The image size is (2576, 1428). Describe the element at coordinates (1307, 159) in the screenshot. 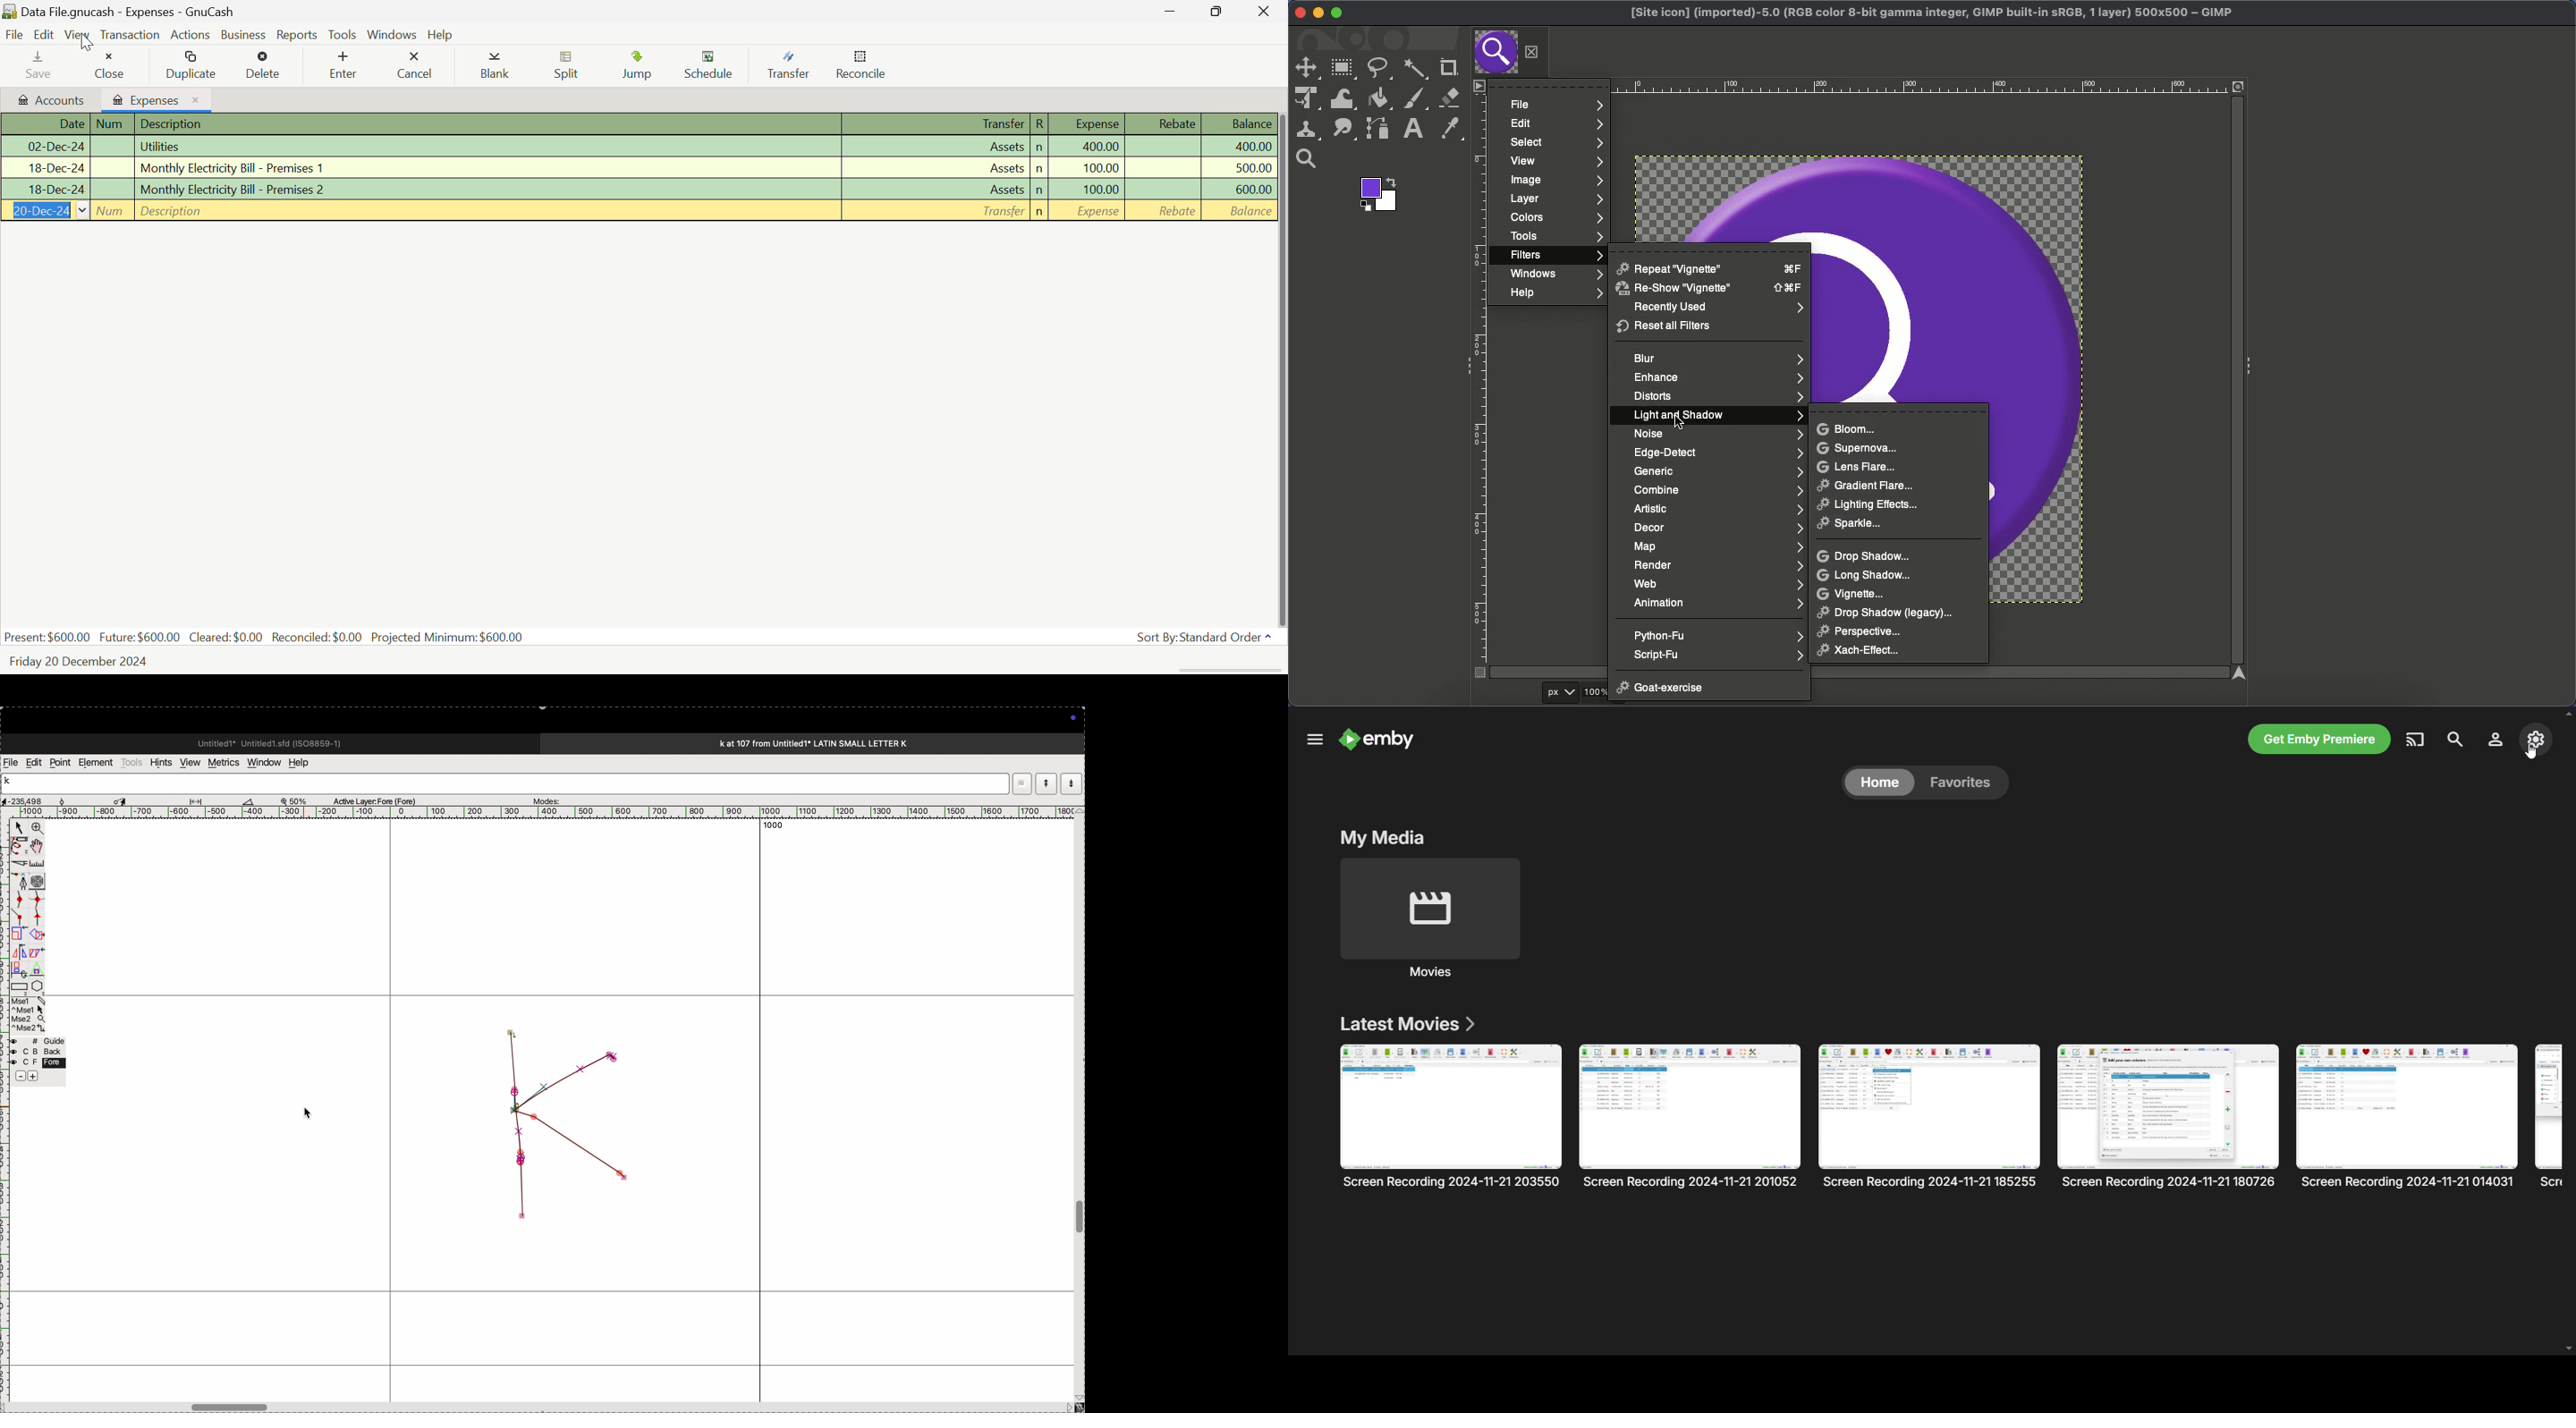

I see `Magnify` at that location.